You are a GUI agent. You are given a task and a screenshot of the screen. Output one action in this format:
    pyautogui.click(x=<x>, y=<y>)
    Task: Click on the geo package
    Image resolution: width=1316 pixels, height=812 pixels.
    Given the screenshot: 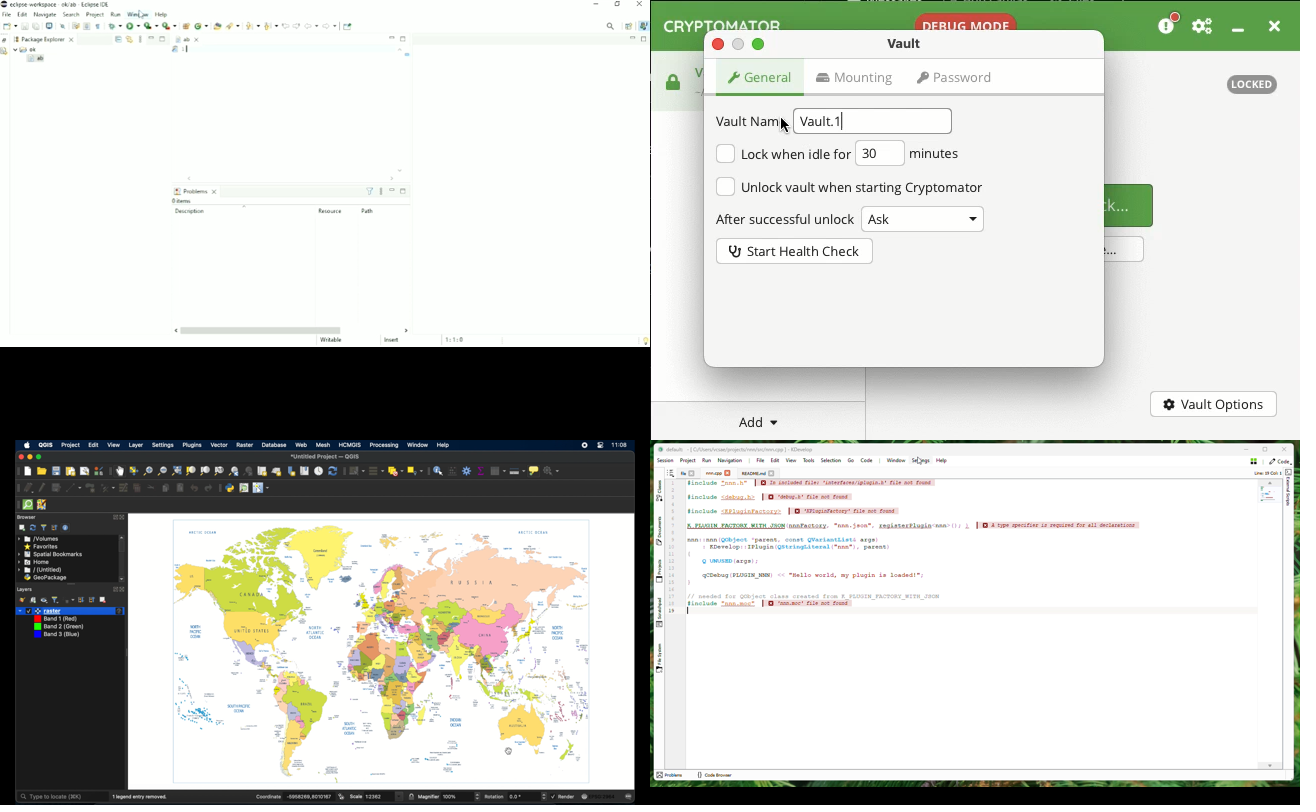 What is the action you would take?
    pyautogui.click(x=45, y=578)
    